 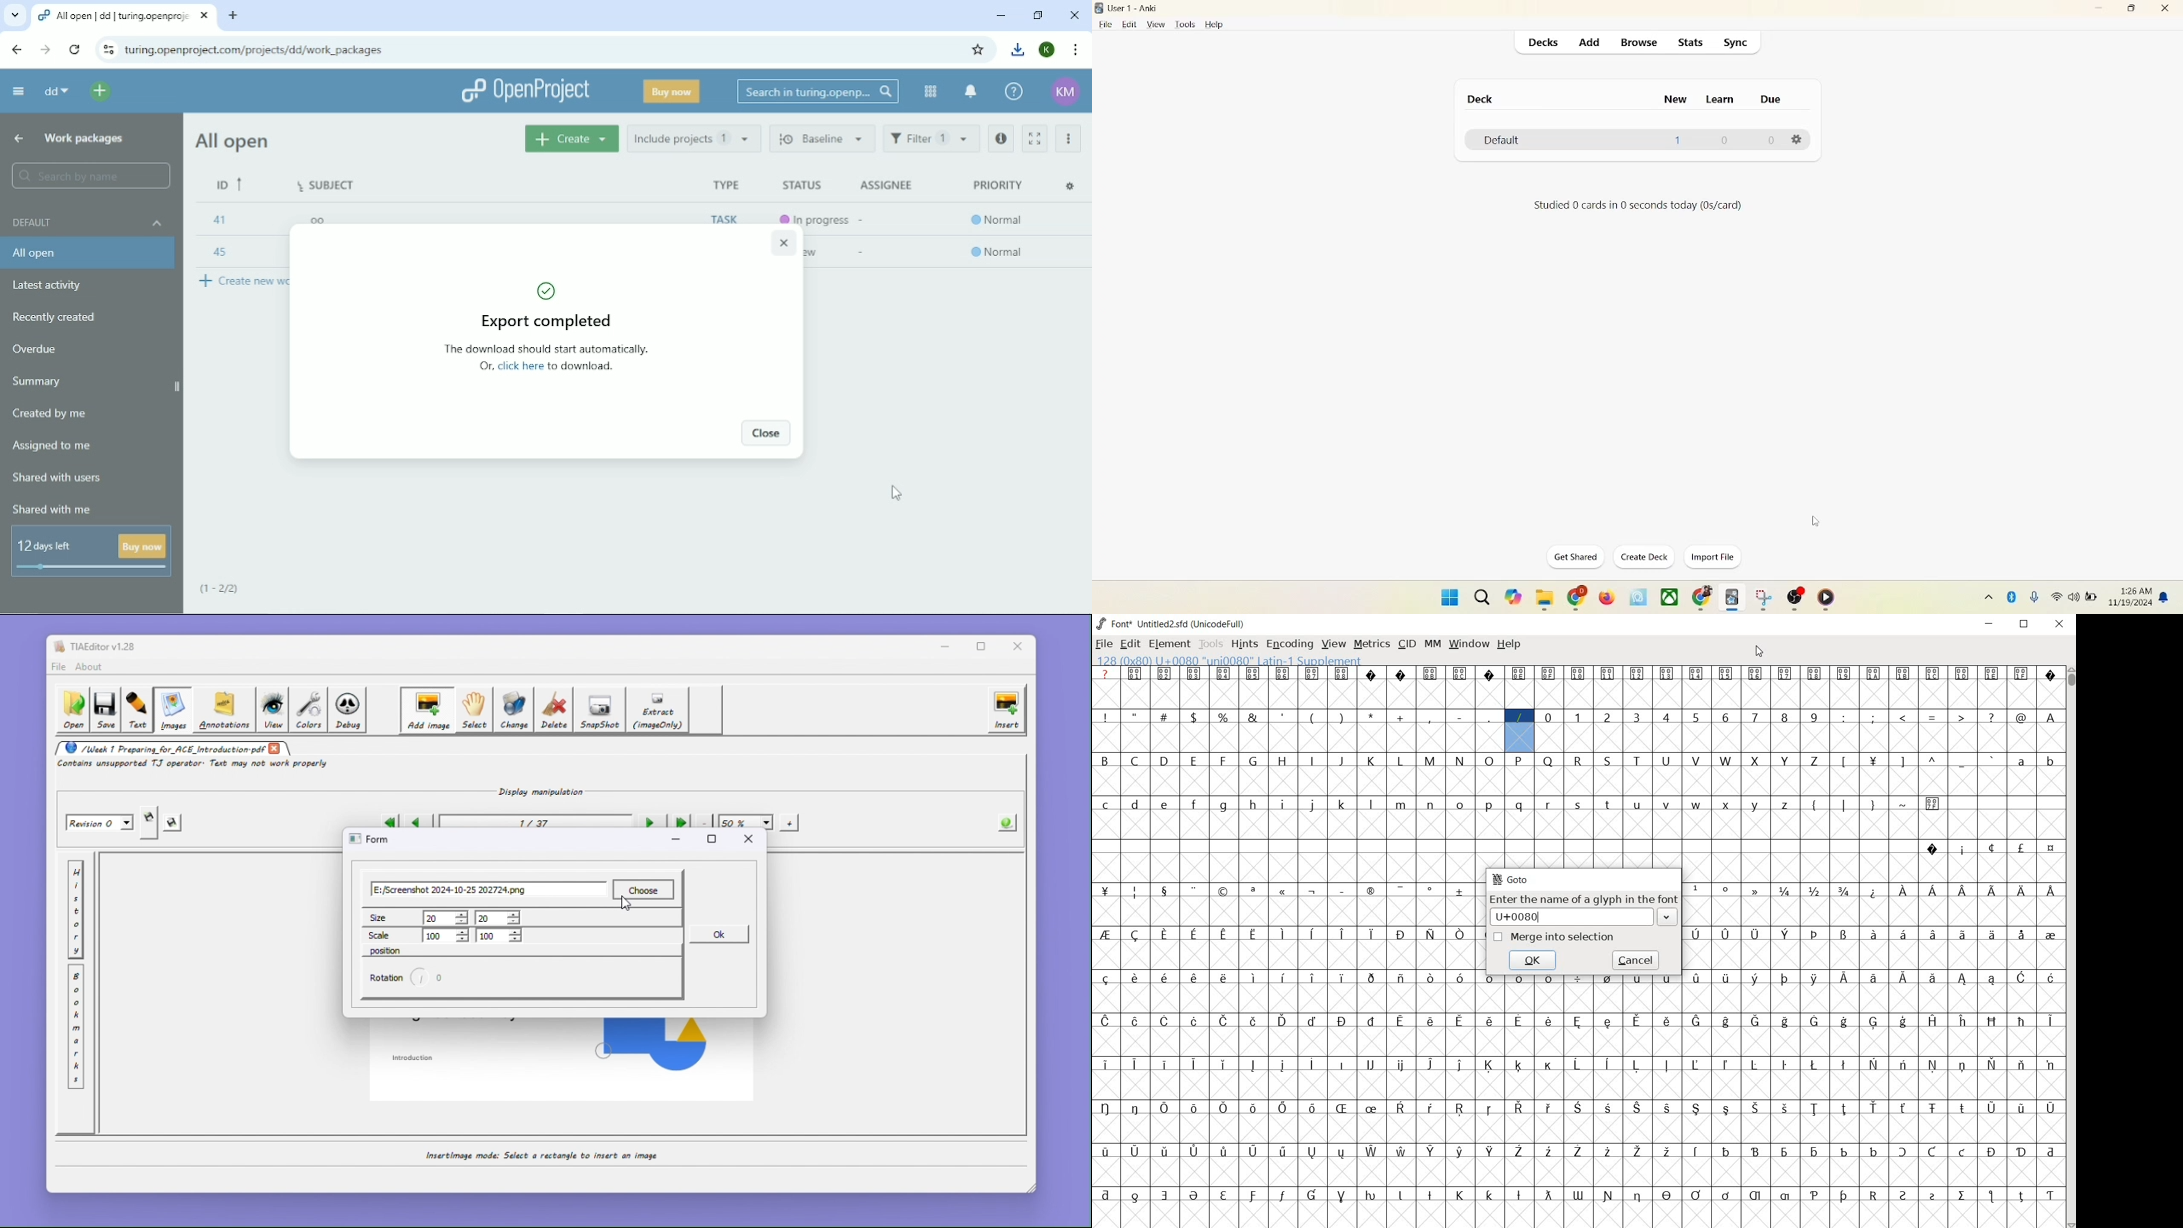 What do you see at coordinates (1135, 978) in the screenshot?
I see `glyph` at bounding box center [1135, 978].